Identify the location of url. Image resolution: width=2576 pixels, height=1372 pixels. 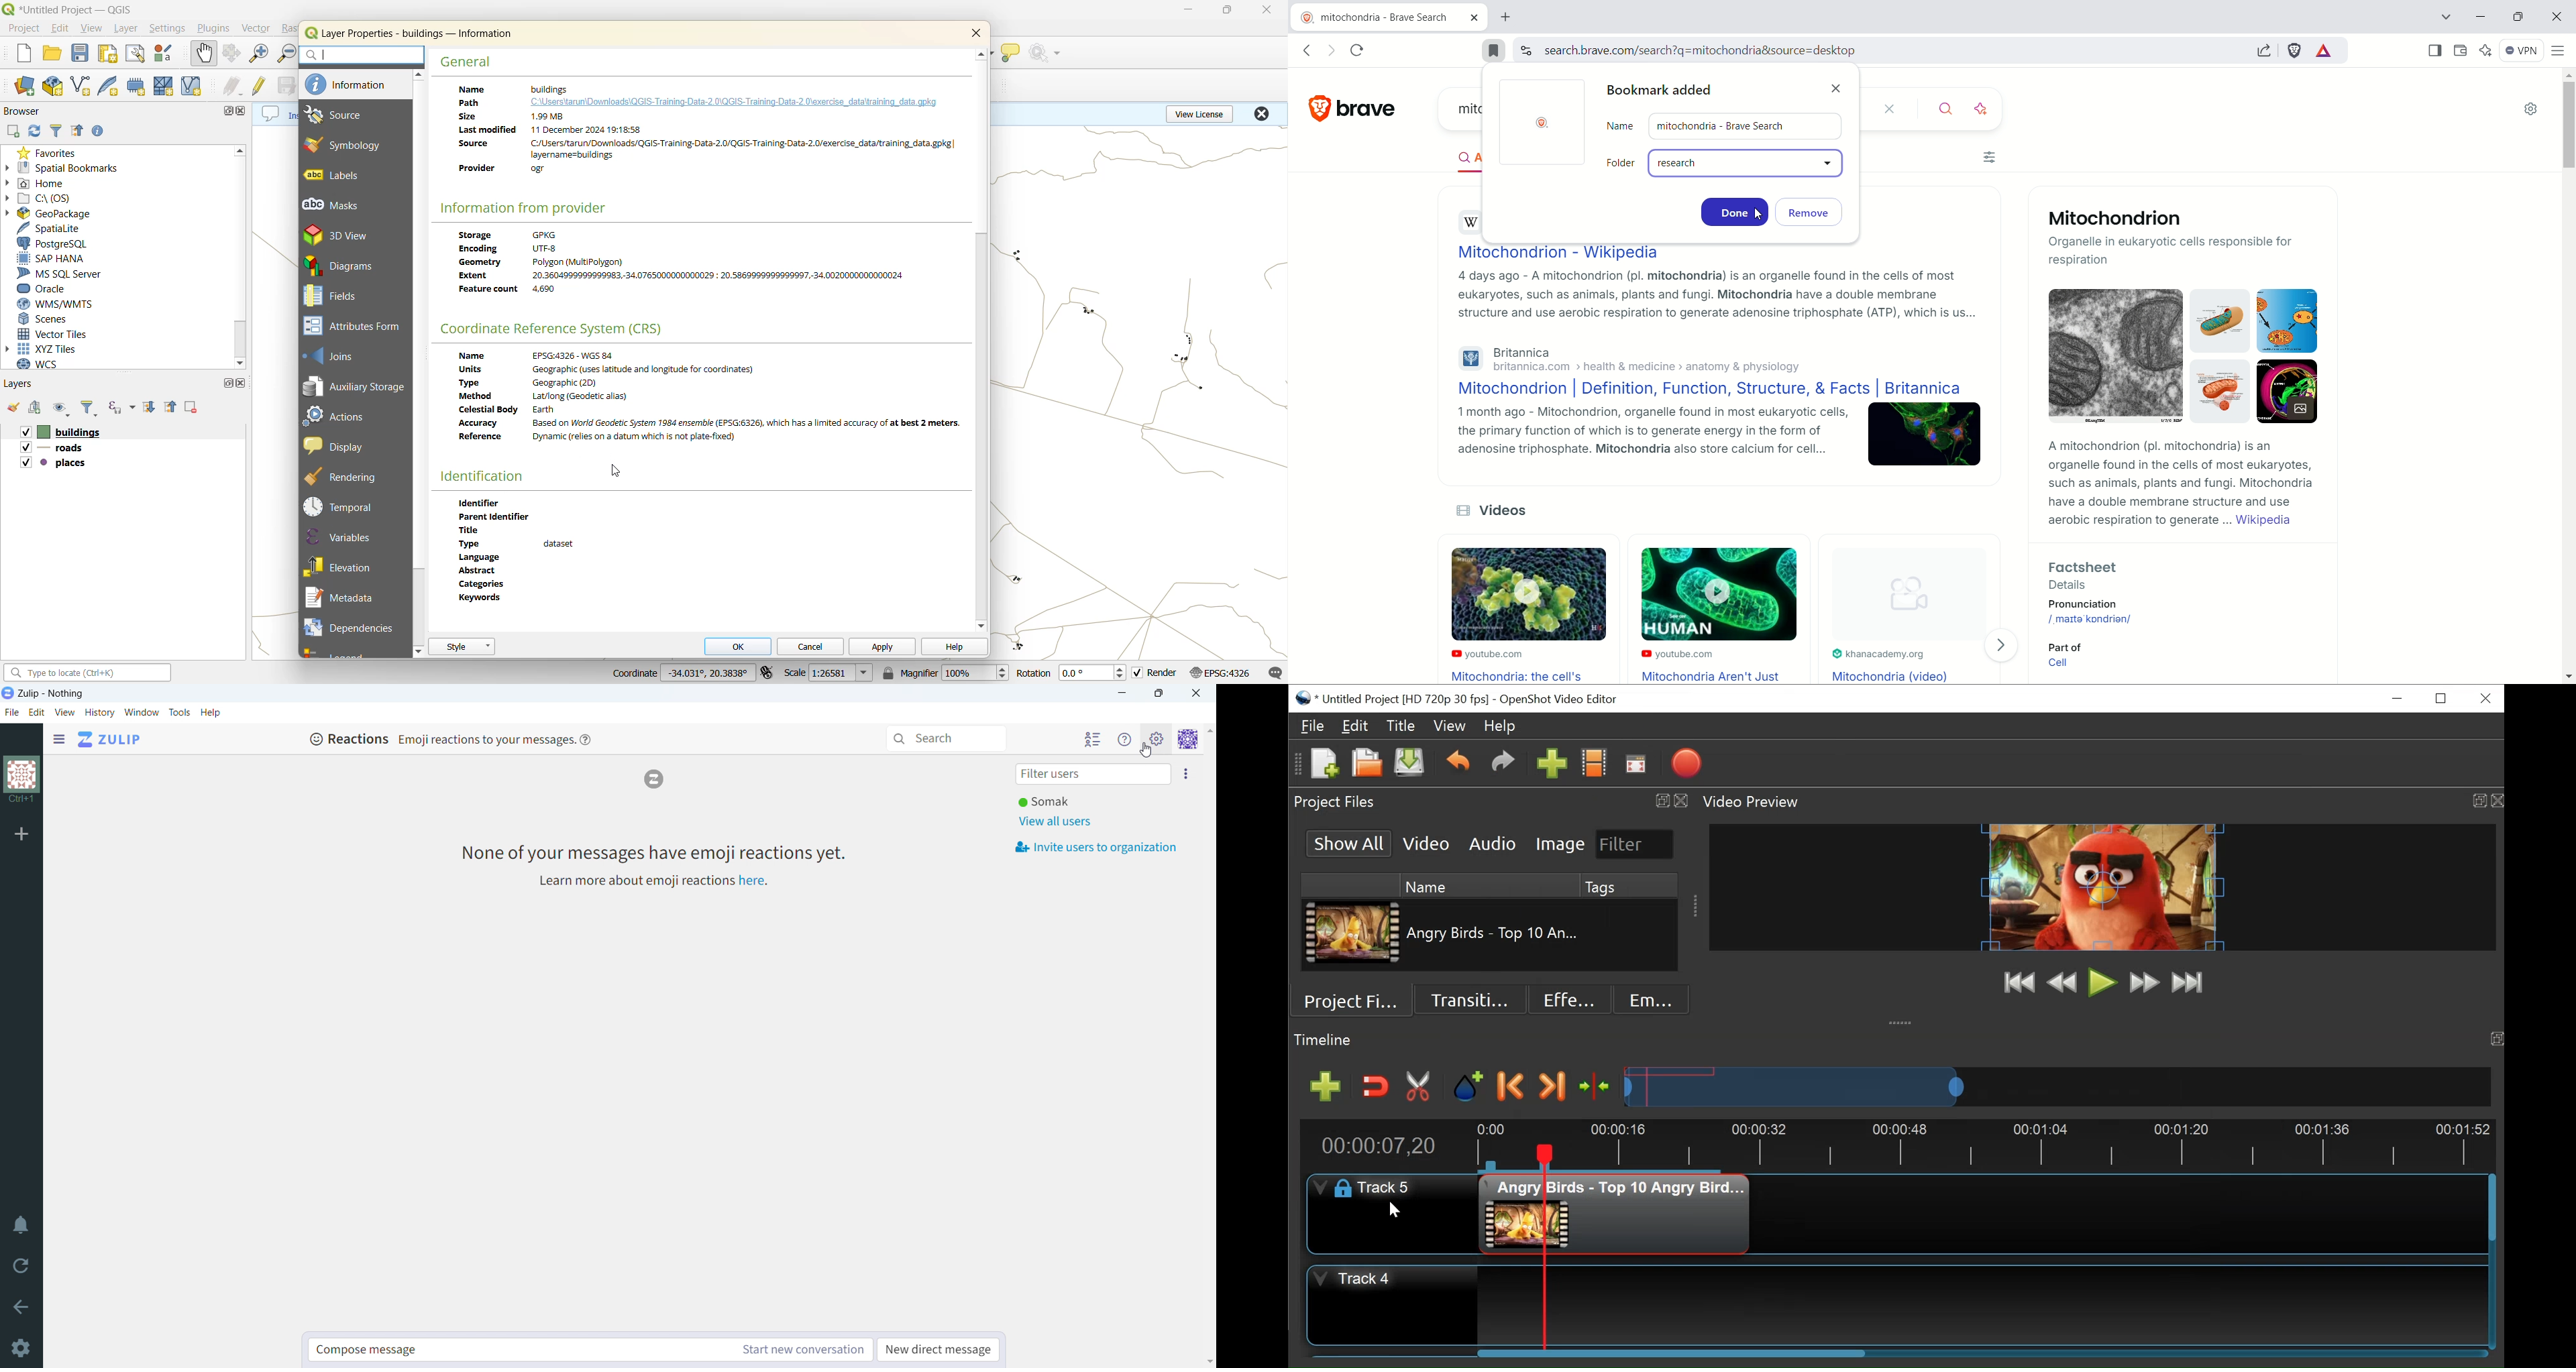
(730, 102).